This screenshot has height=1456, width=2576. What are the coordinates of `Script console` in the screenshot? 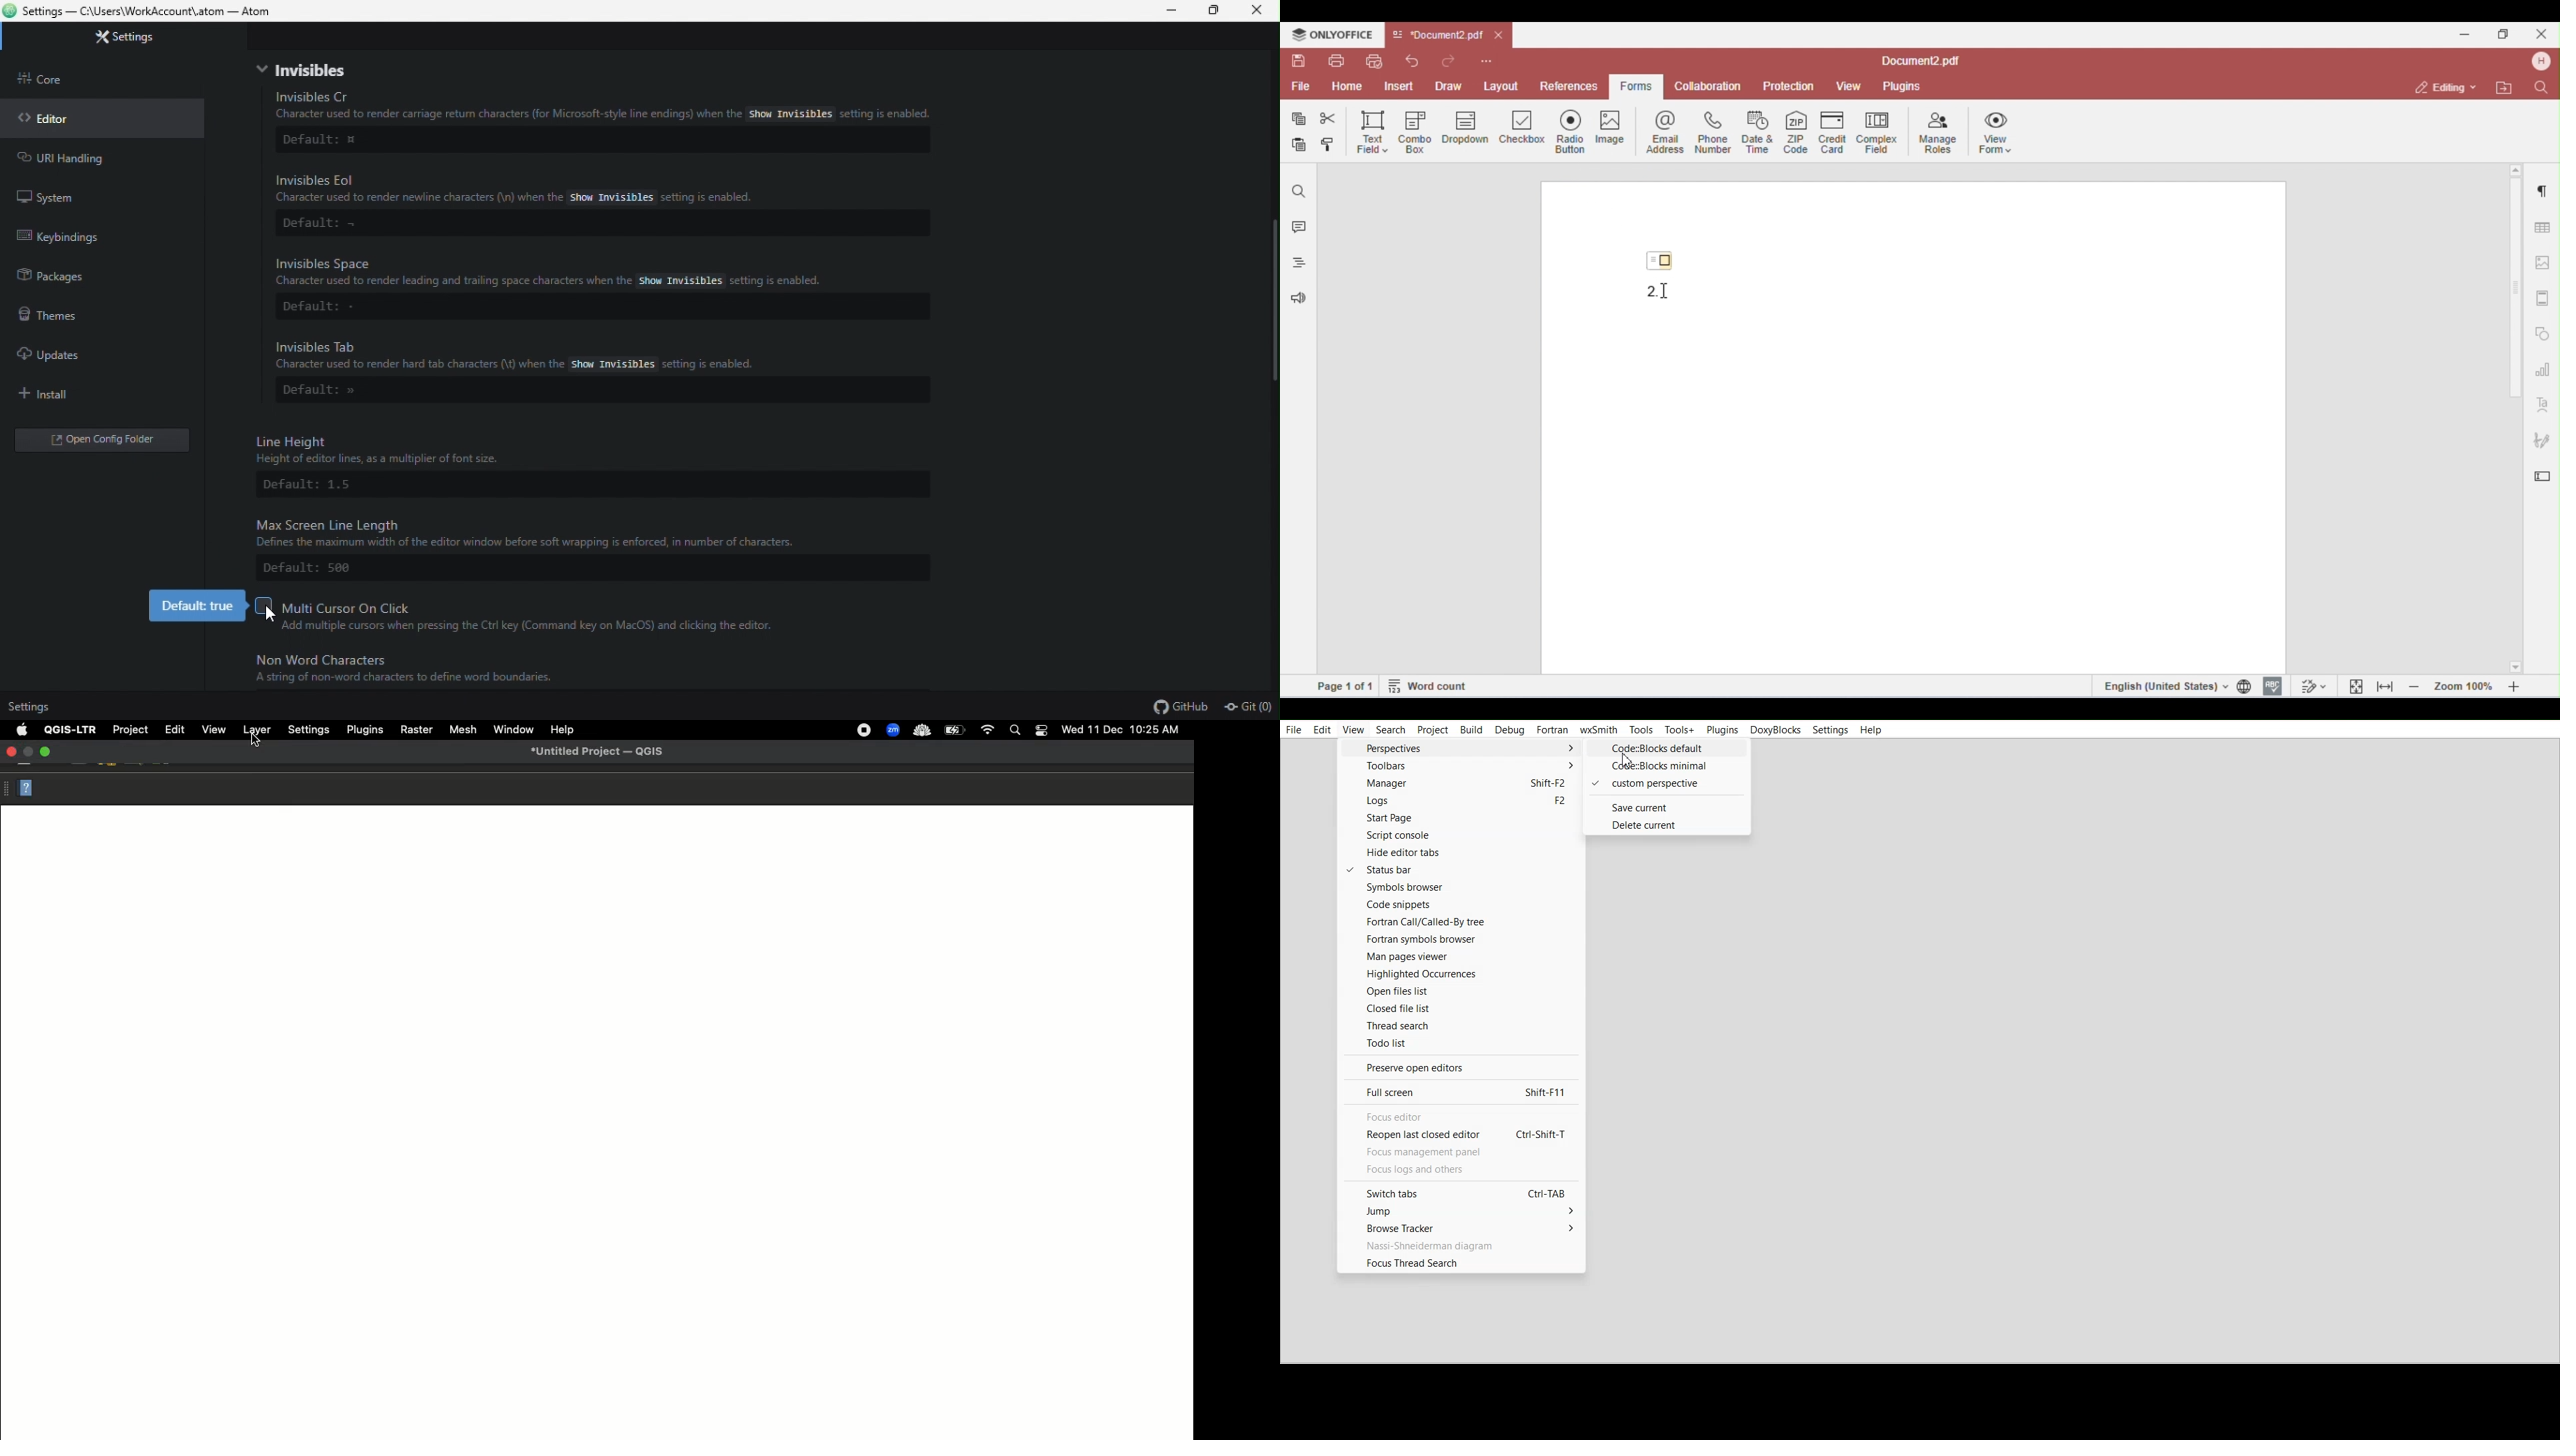 It's located at (1458, 835).